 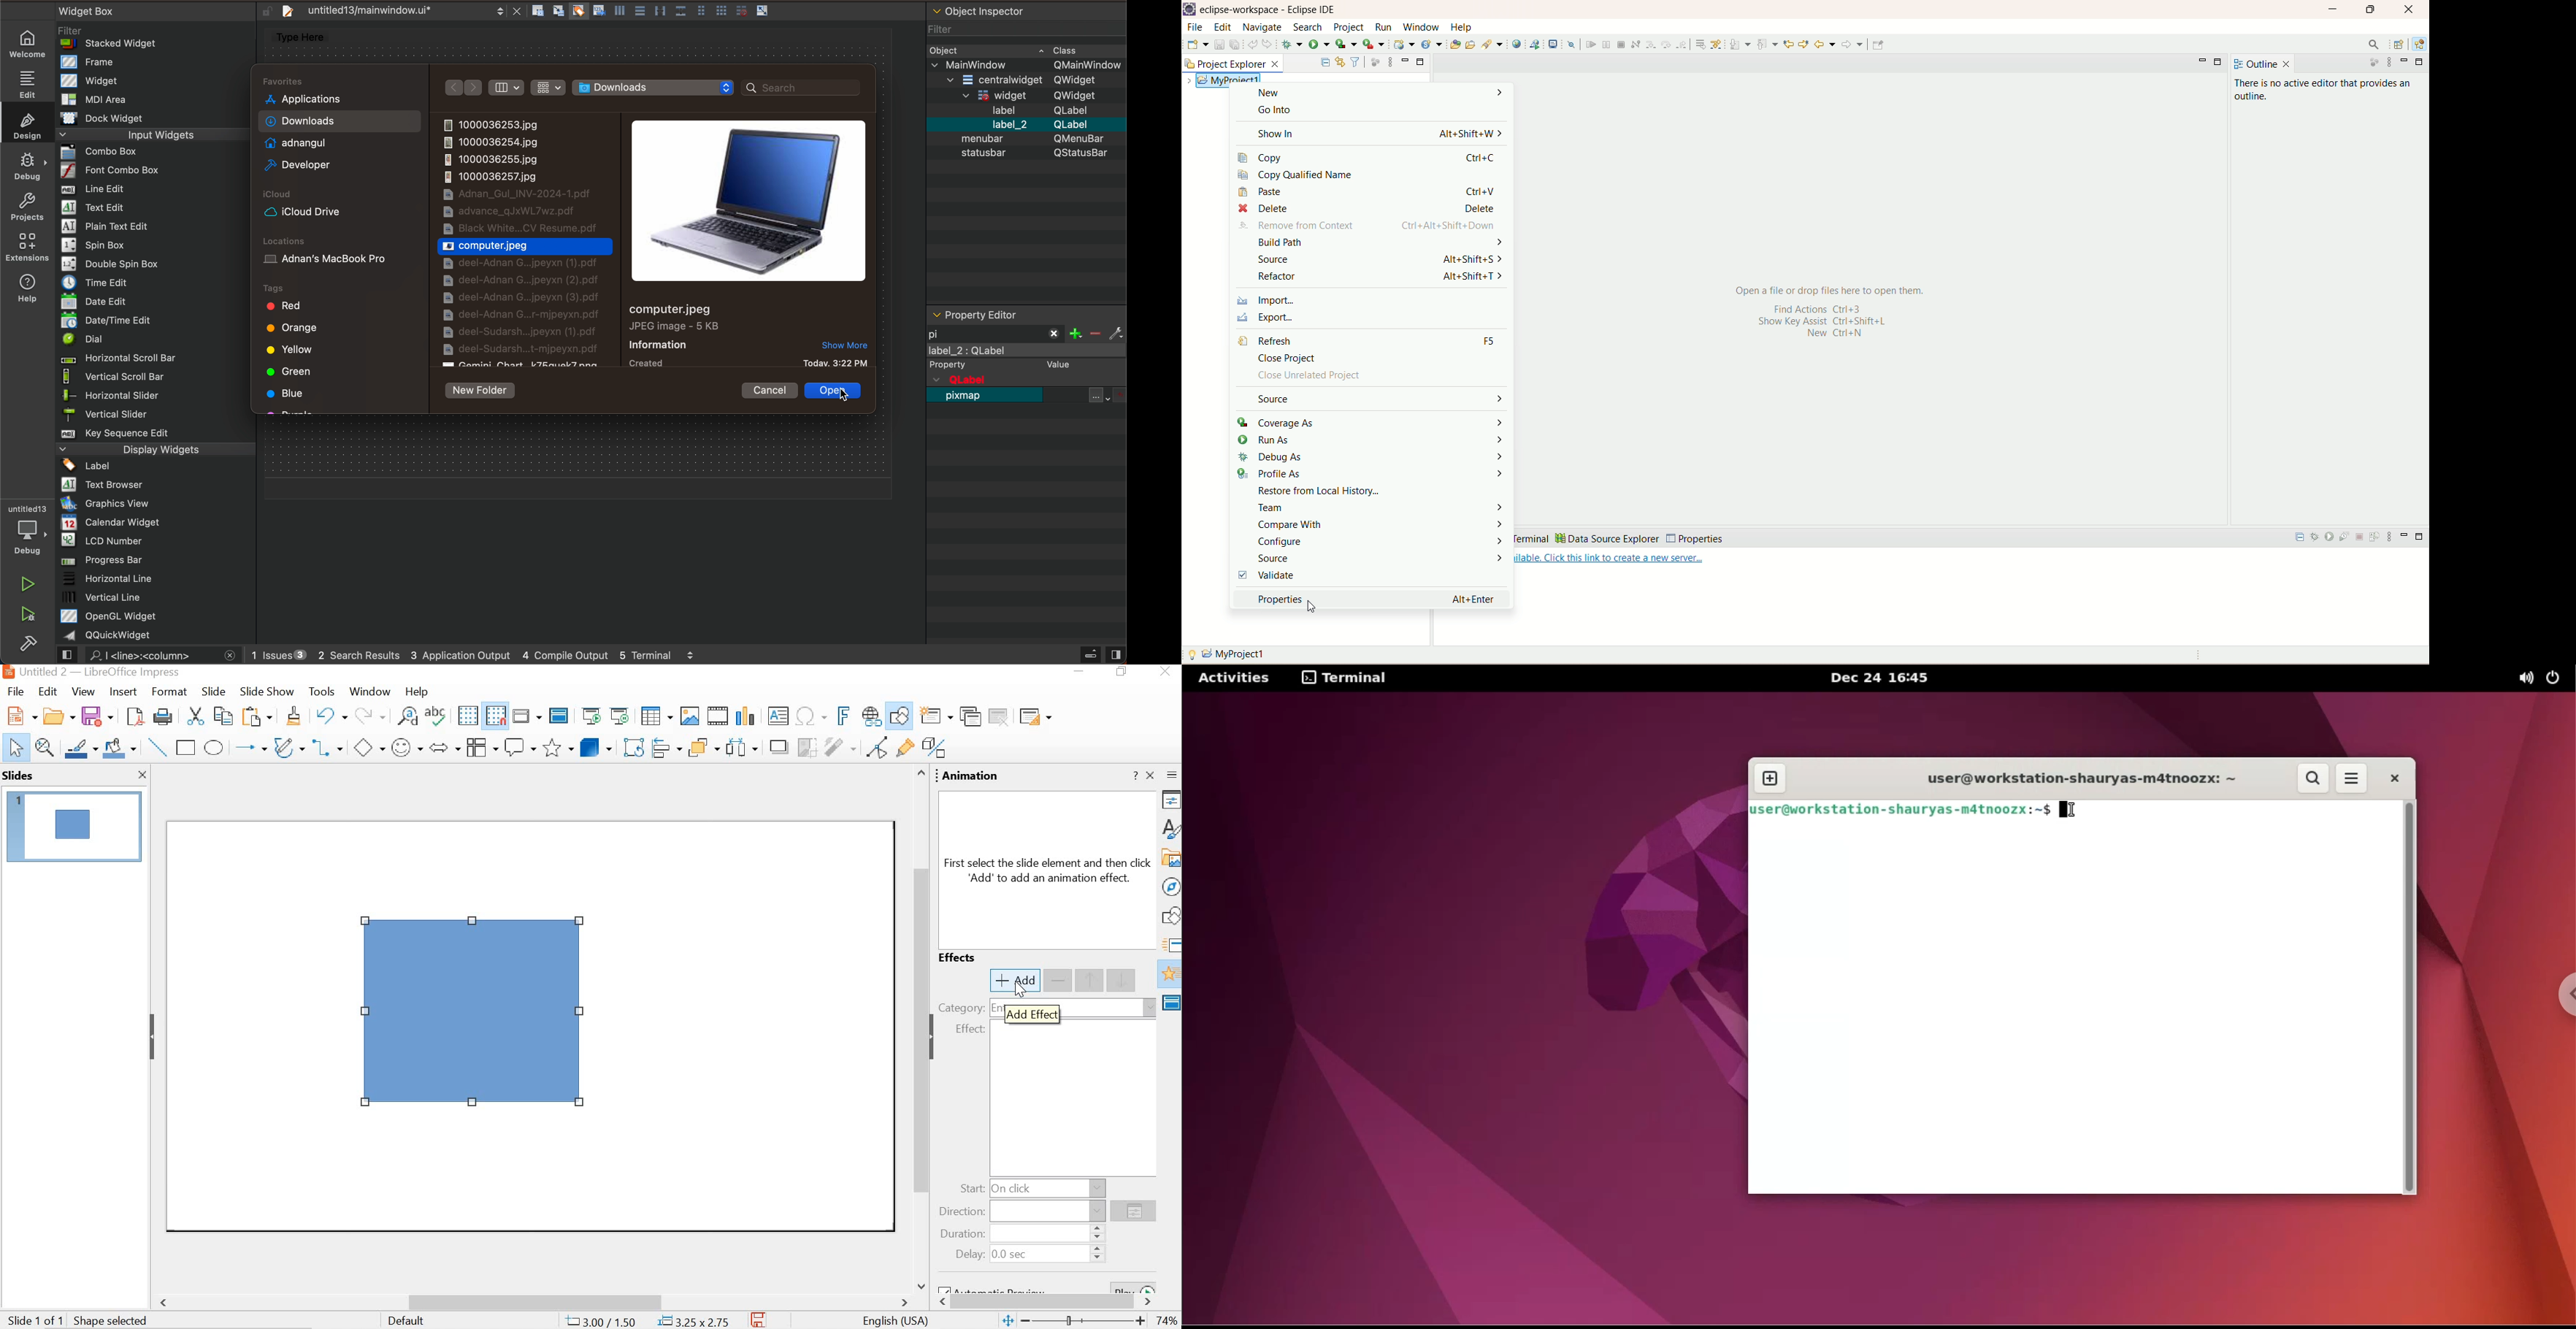 I want to click on properties, so click(x=1171, y=799).